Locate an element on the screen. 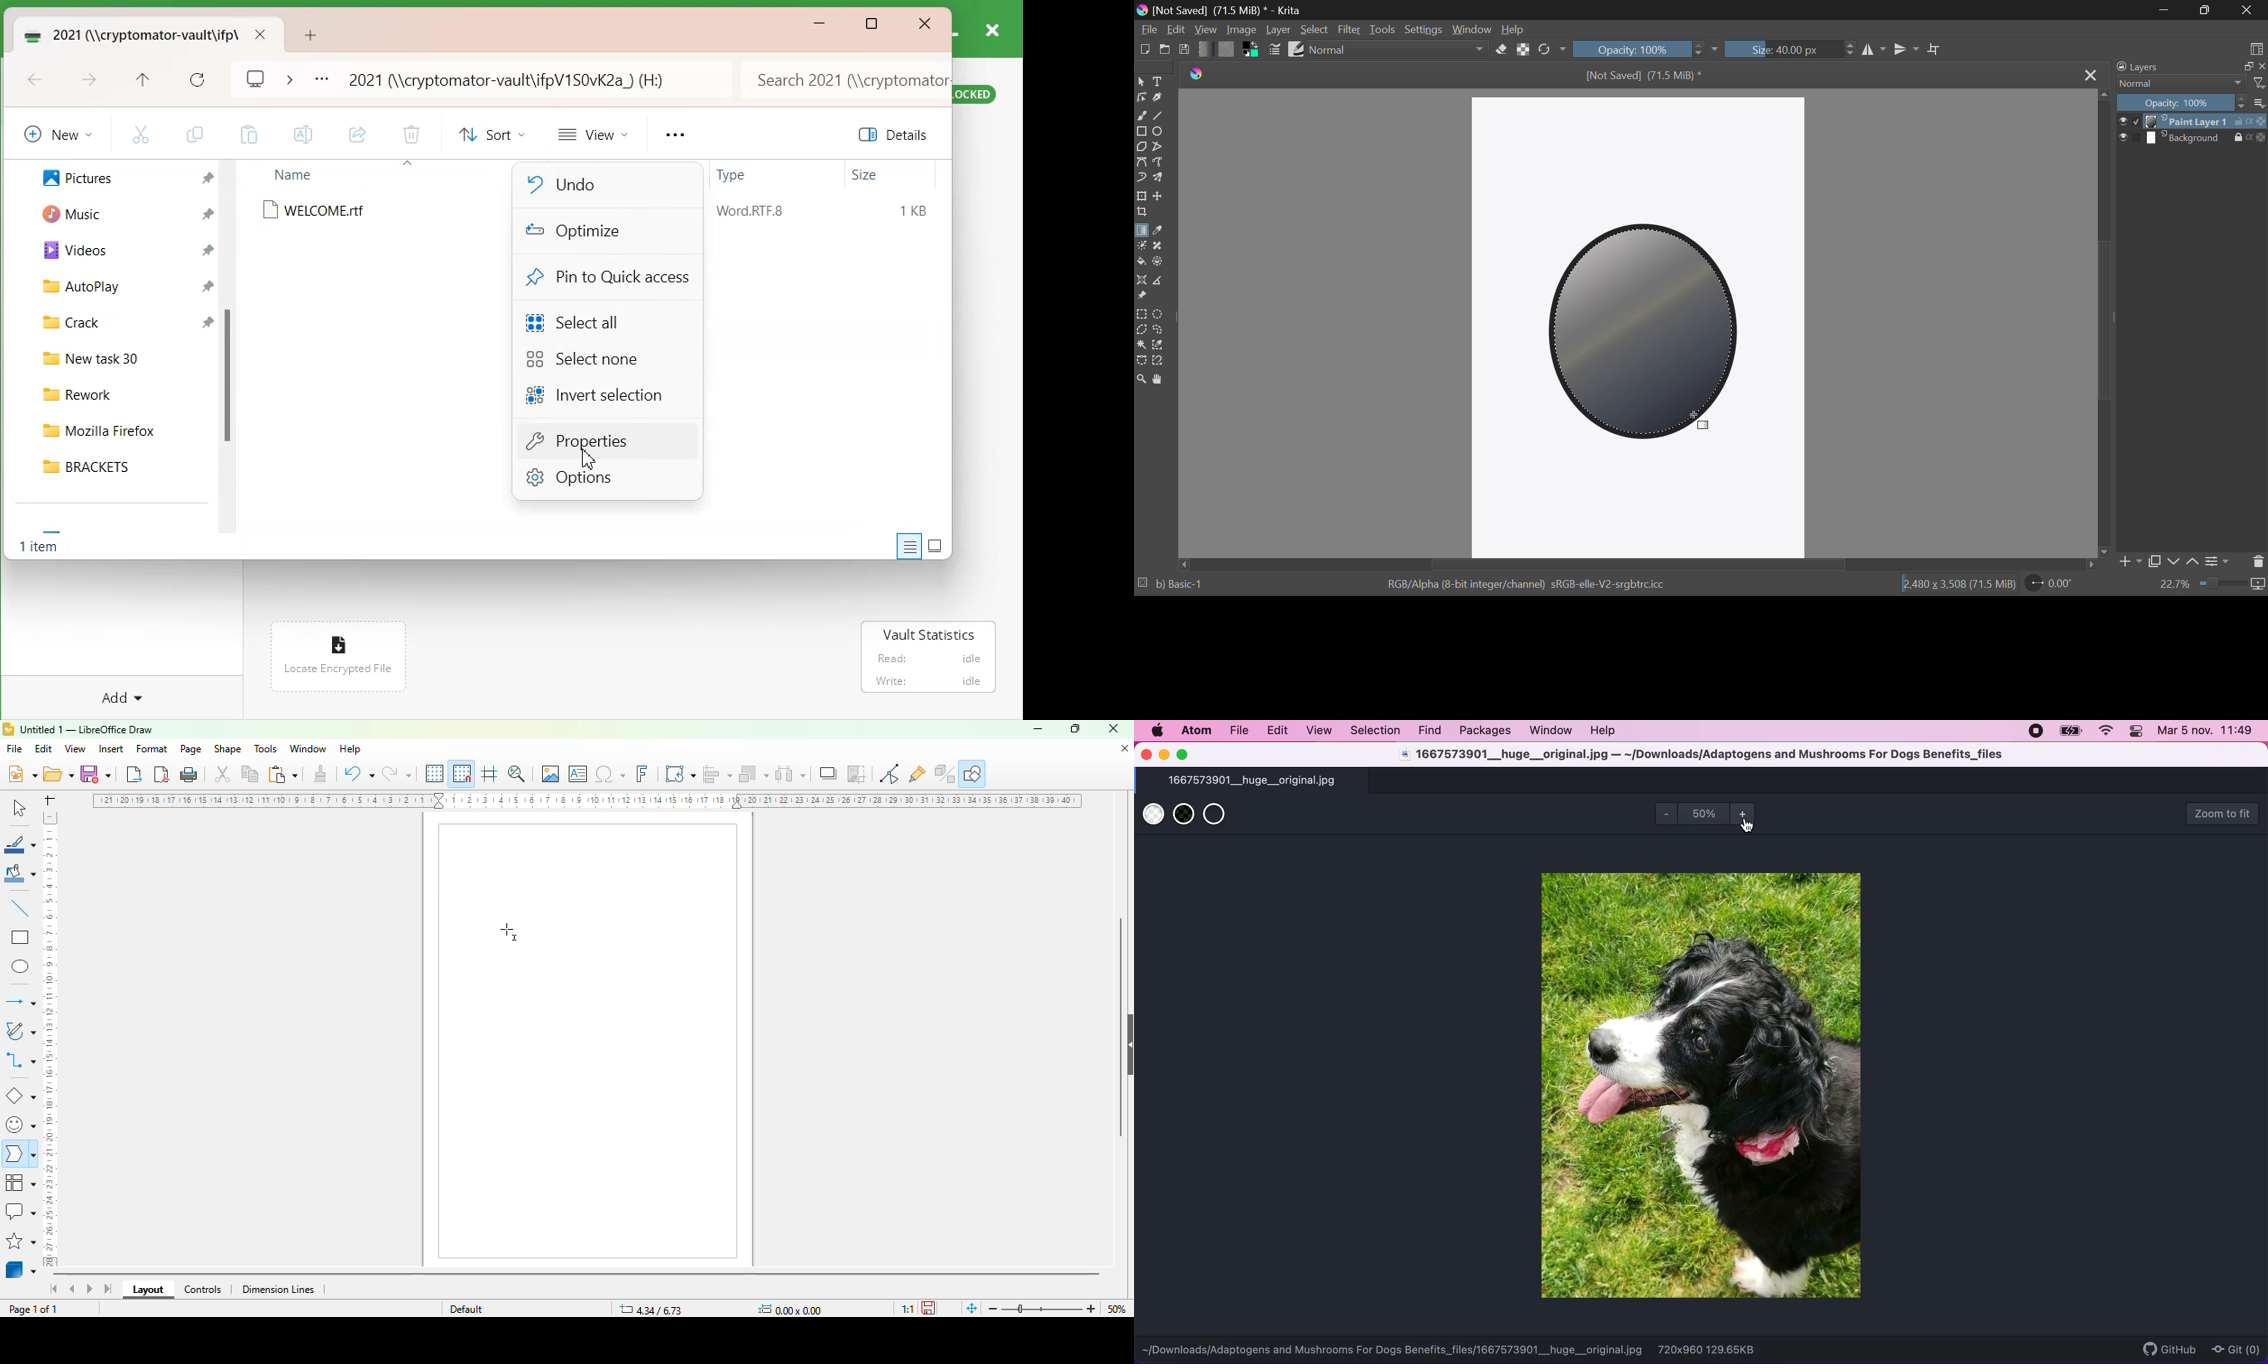  zoom value is located at coordinates (2176, 585).